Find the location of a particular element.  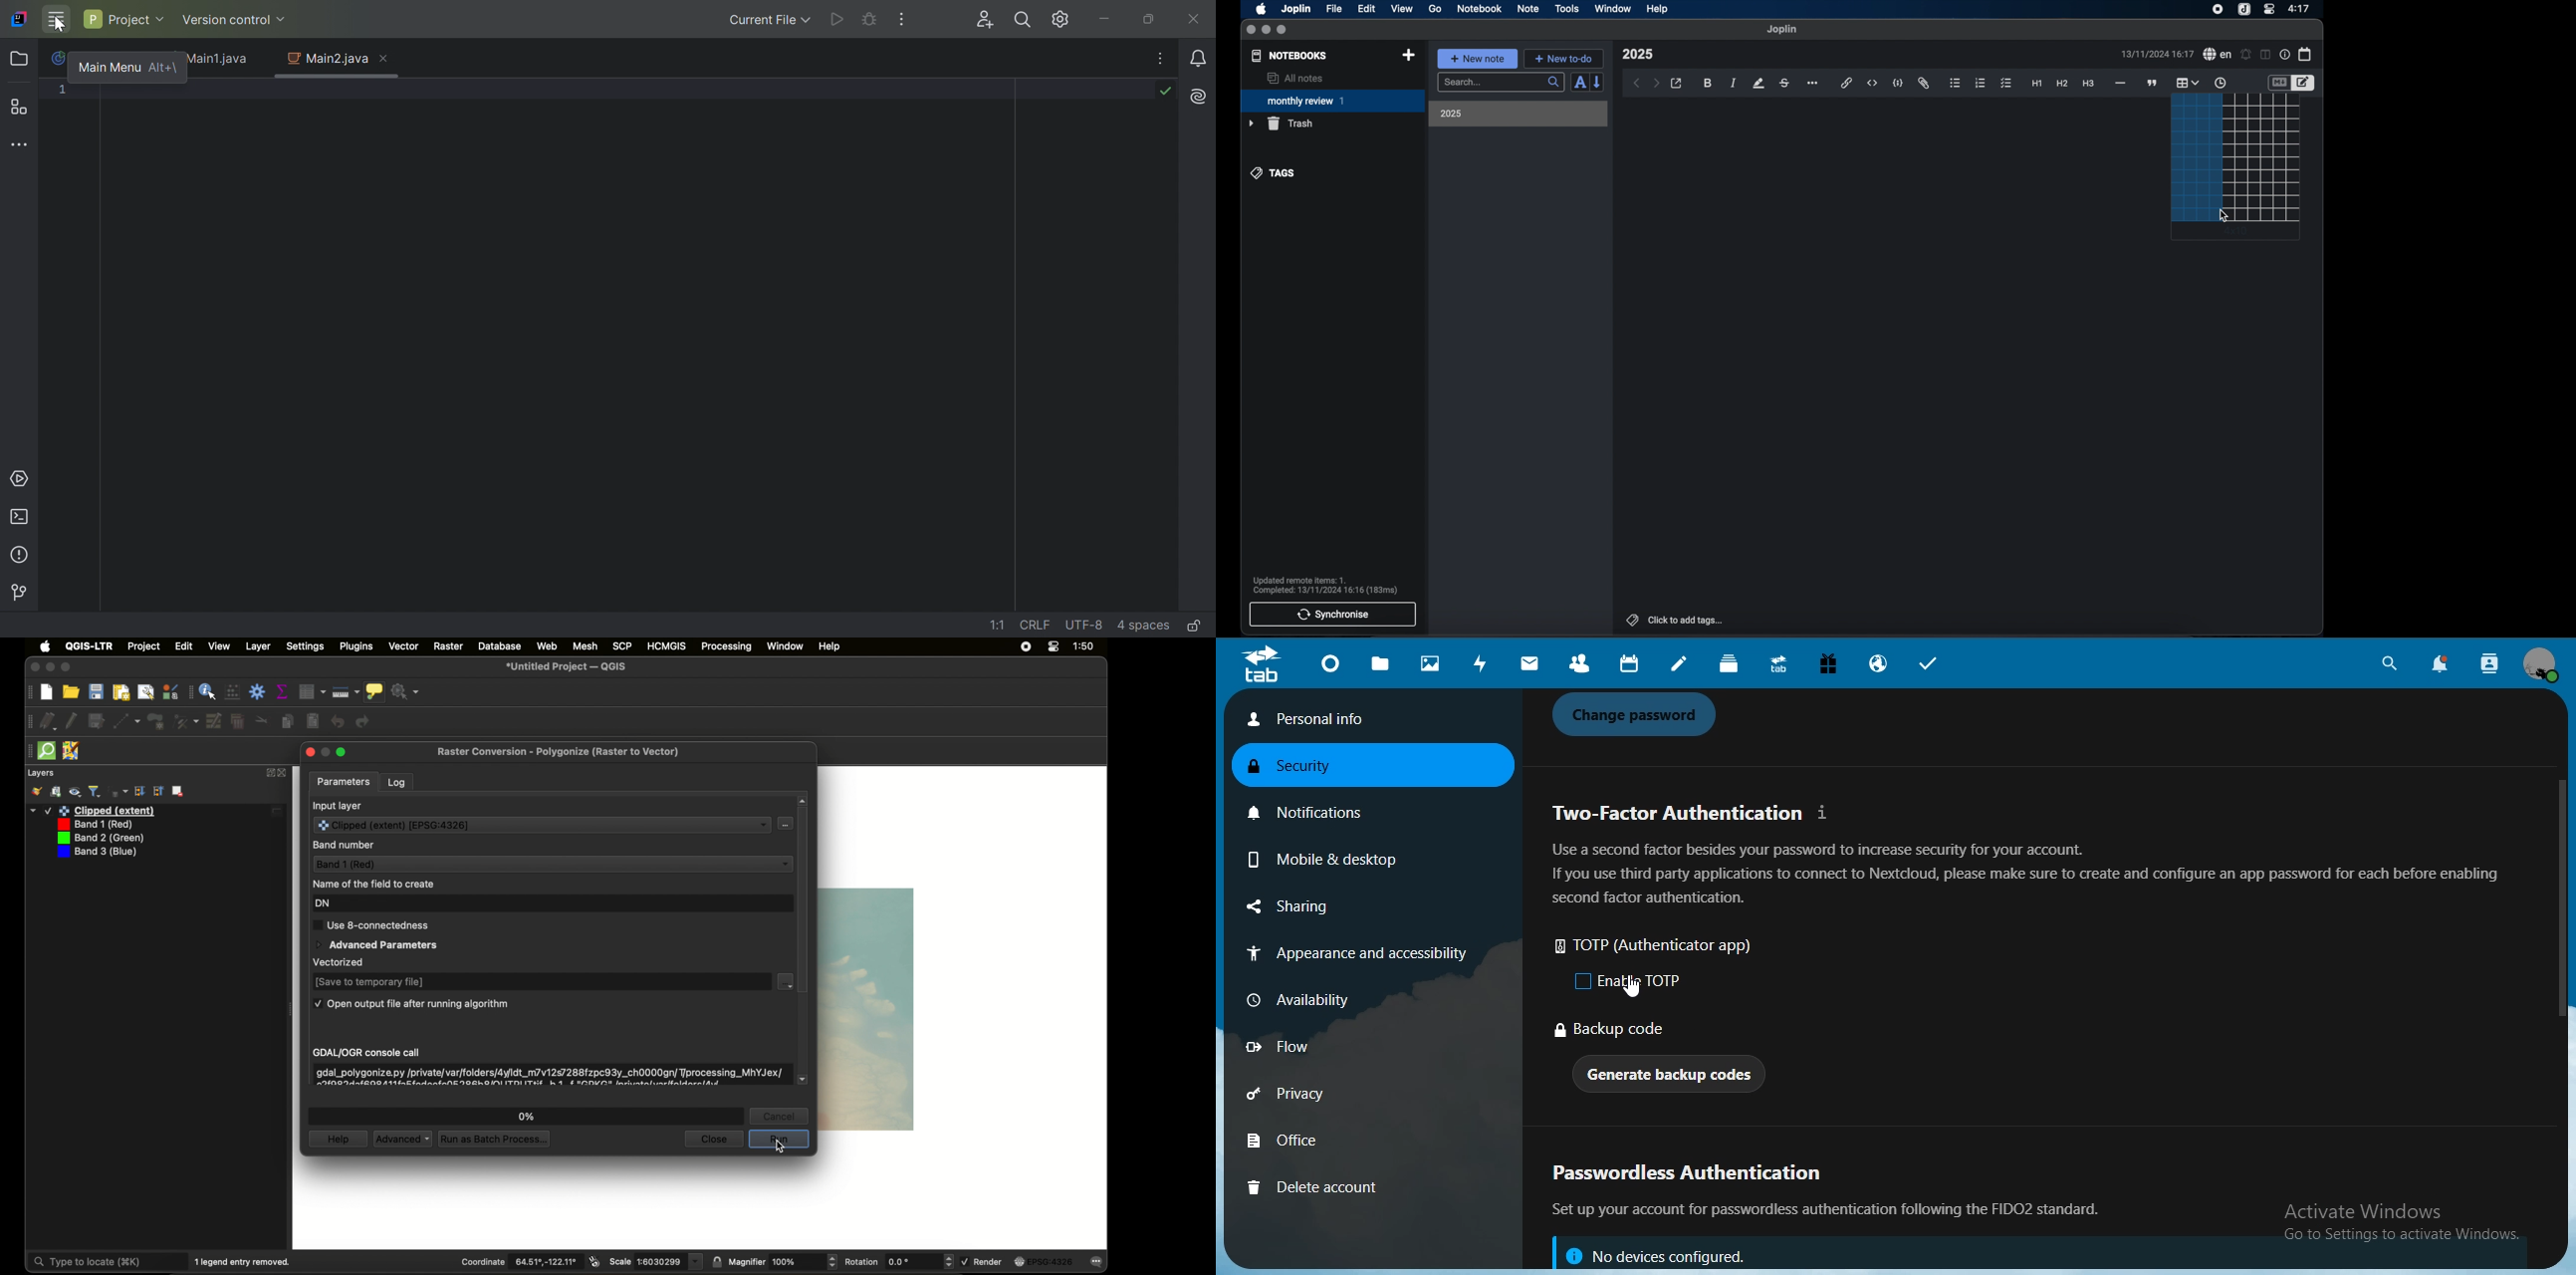

open is located at coordinates (71, 691).